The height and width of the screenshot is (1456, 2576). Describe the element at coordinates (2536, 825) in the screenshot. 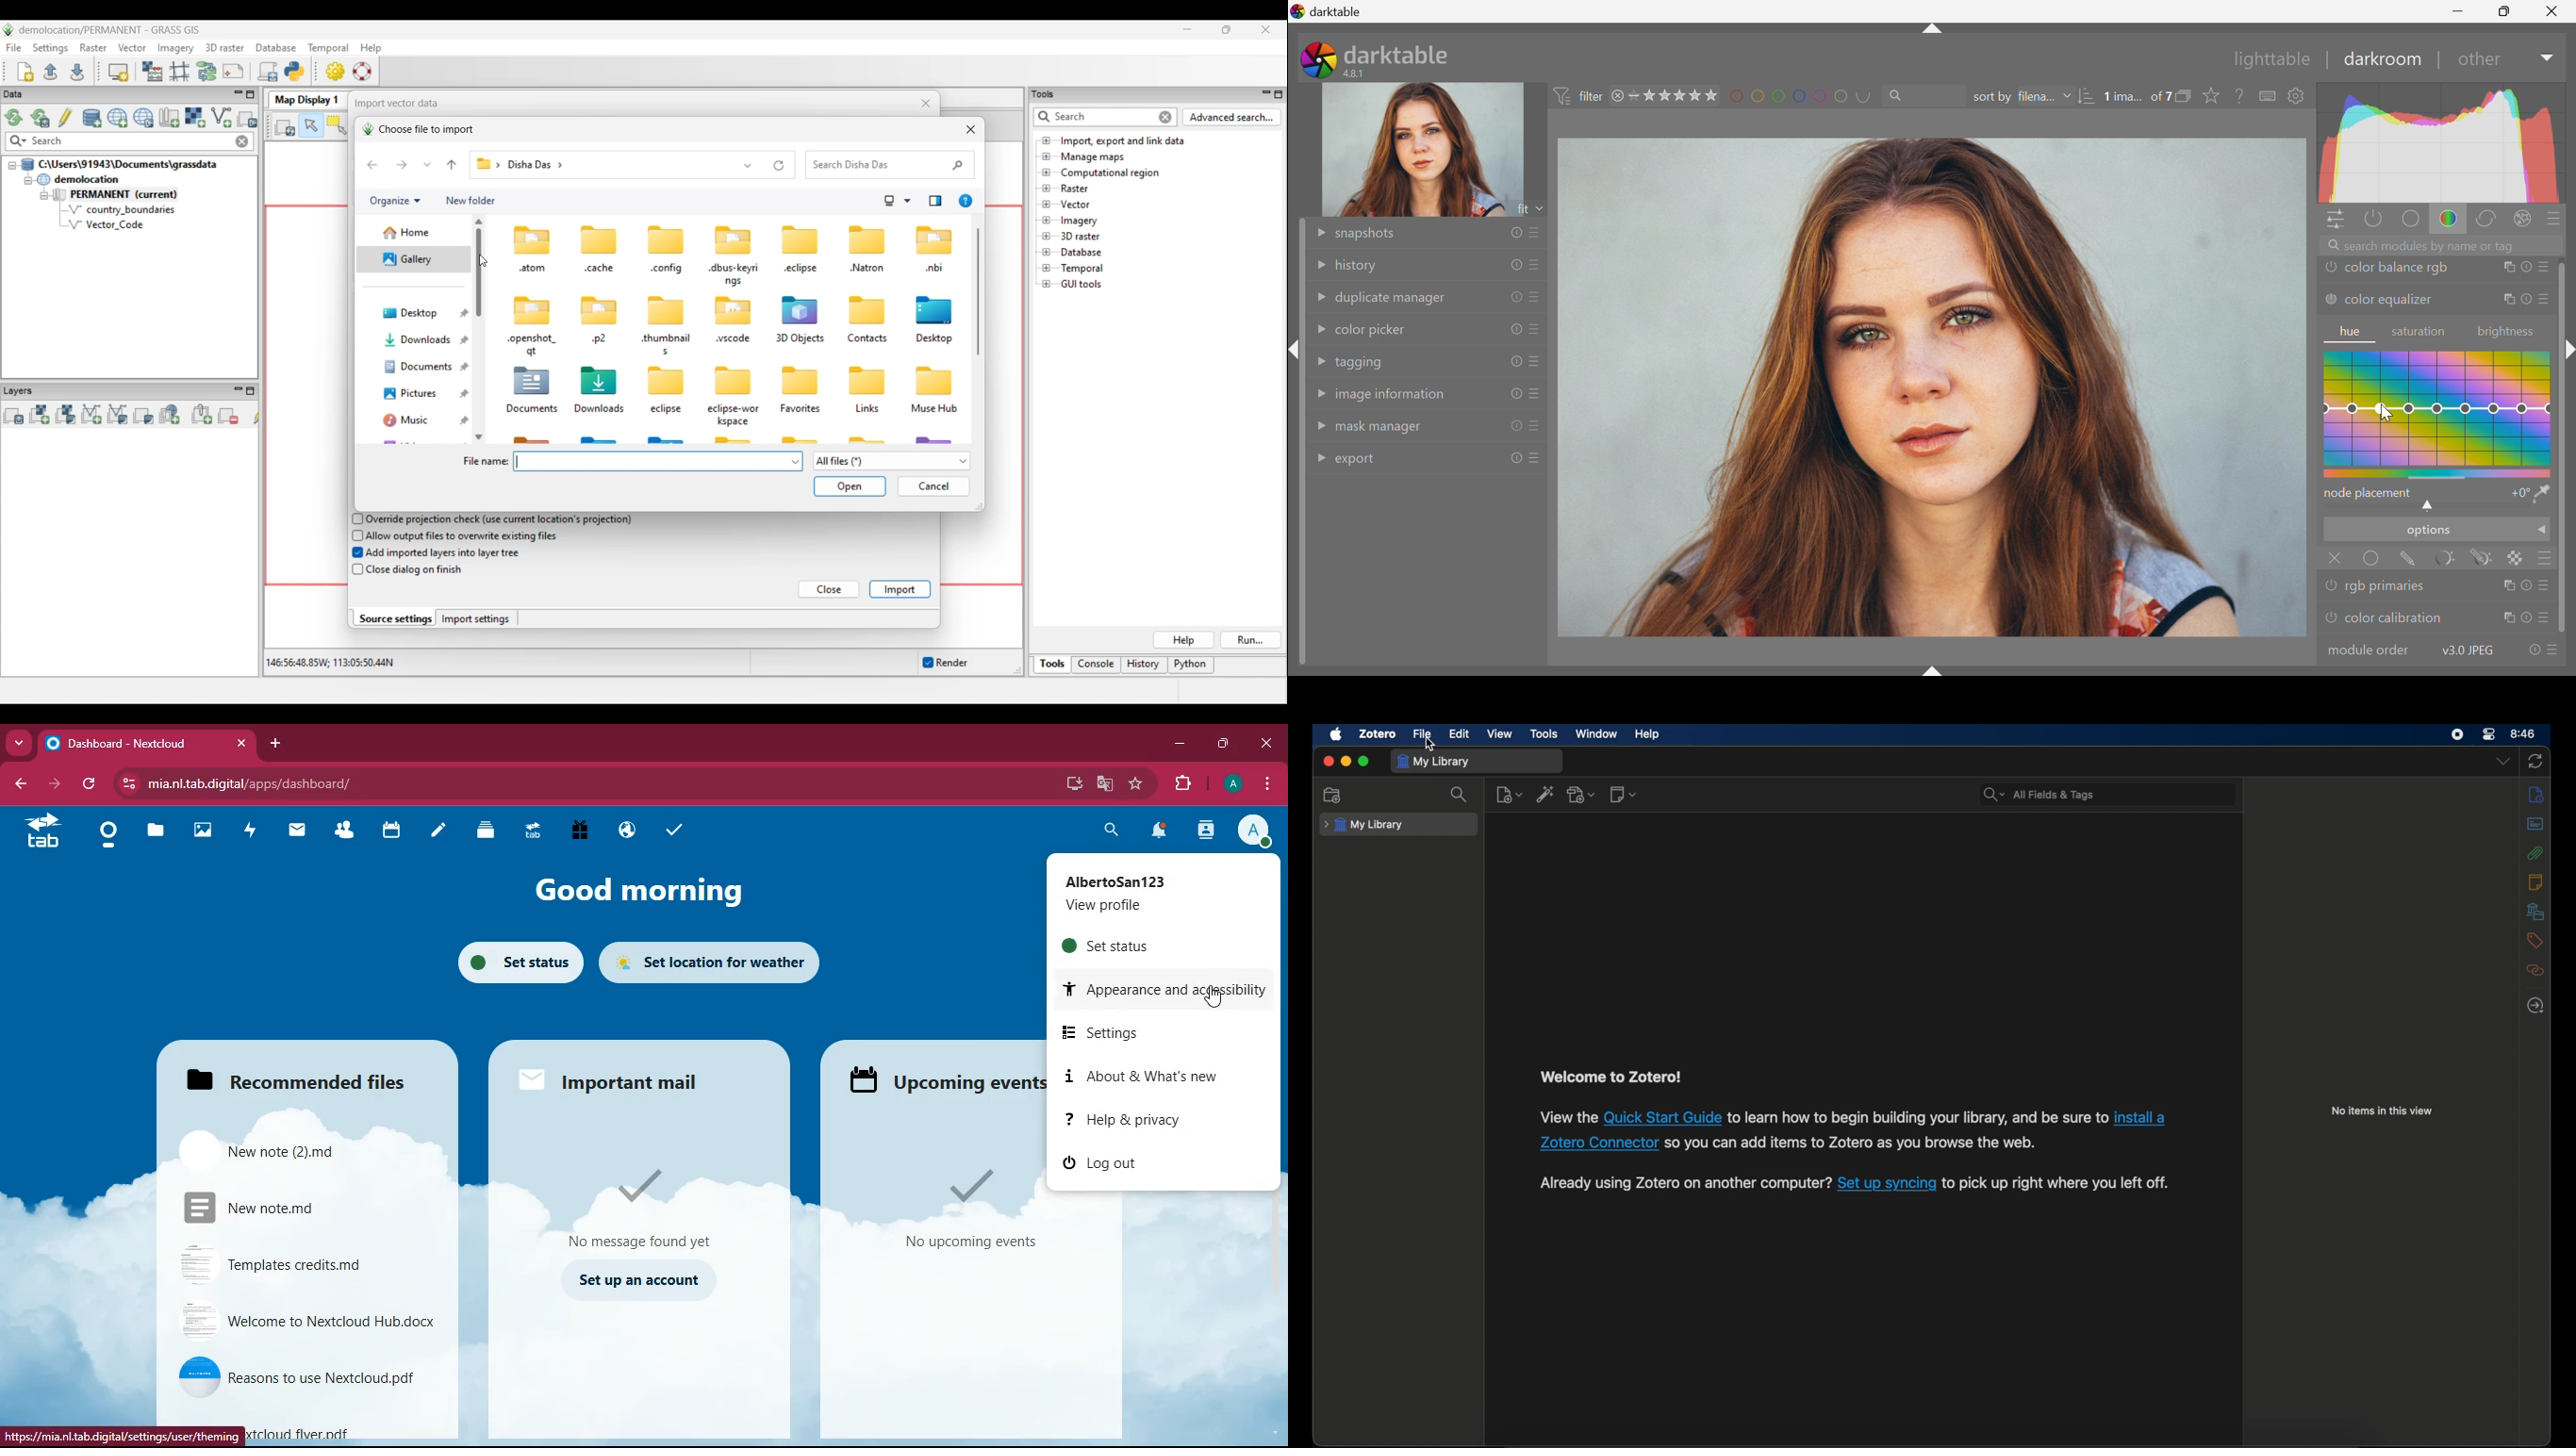

I see `abstract` at that location.